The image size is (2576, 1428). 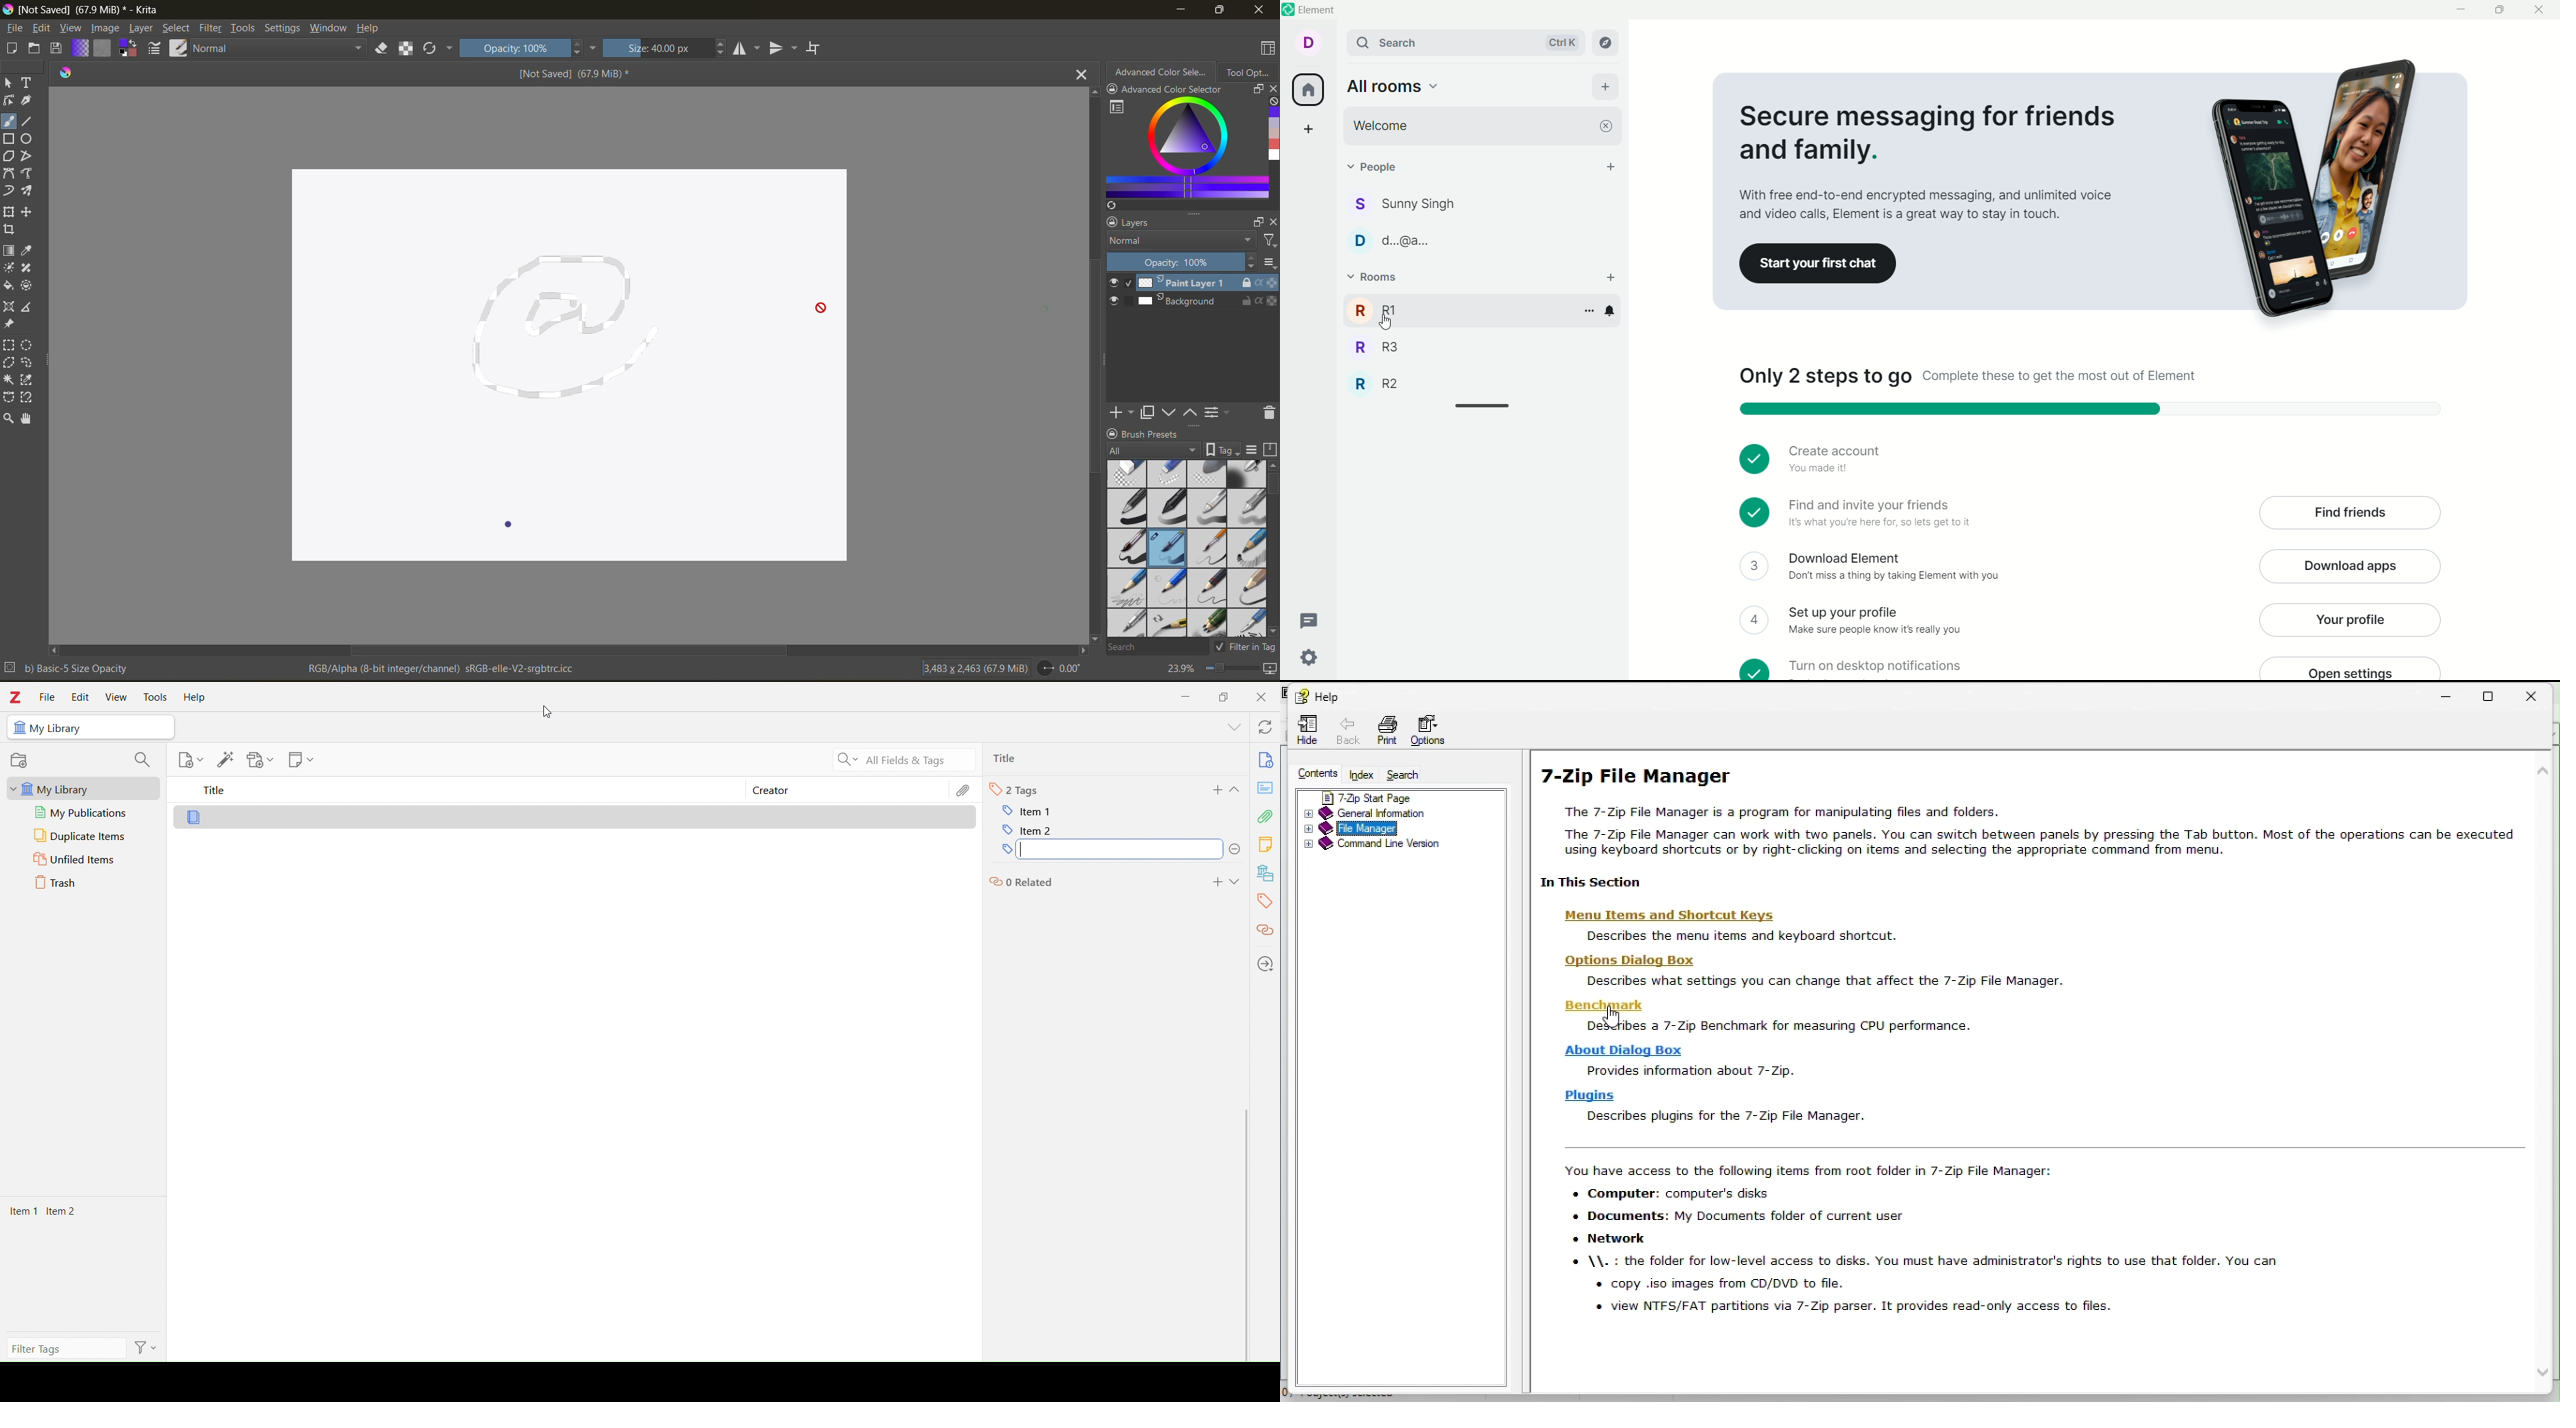 I want to click on View, so click(x=119, y=697).